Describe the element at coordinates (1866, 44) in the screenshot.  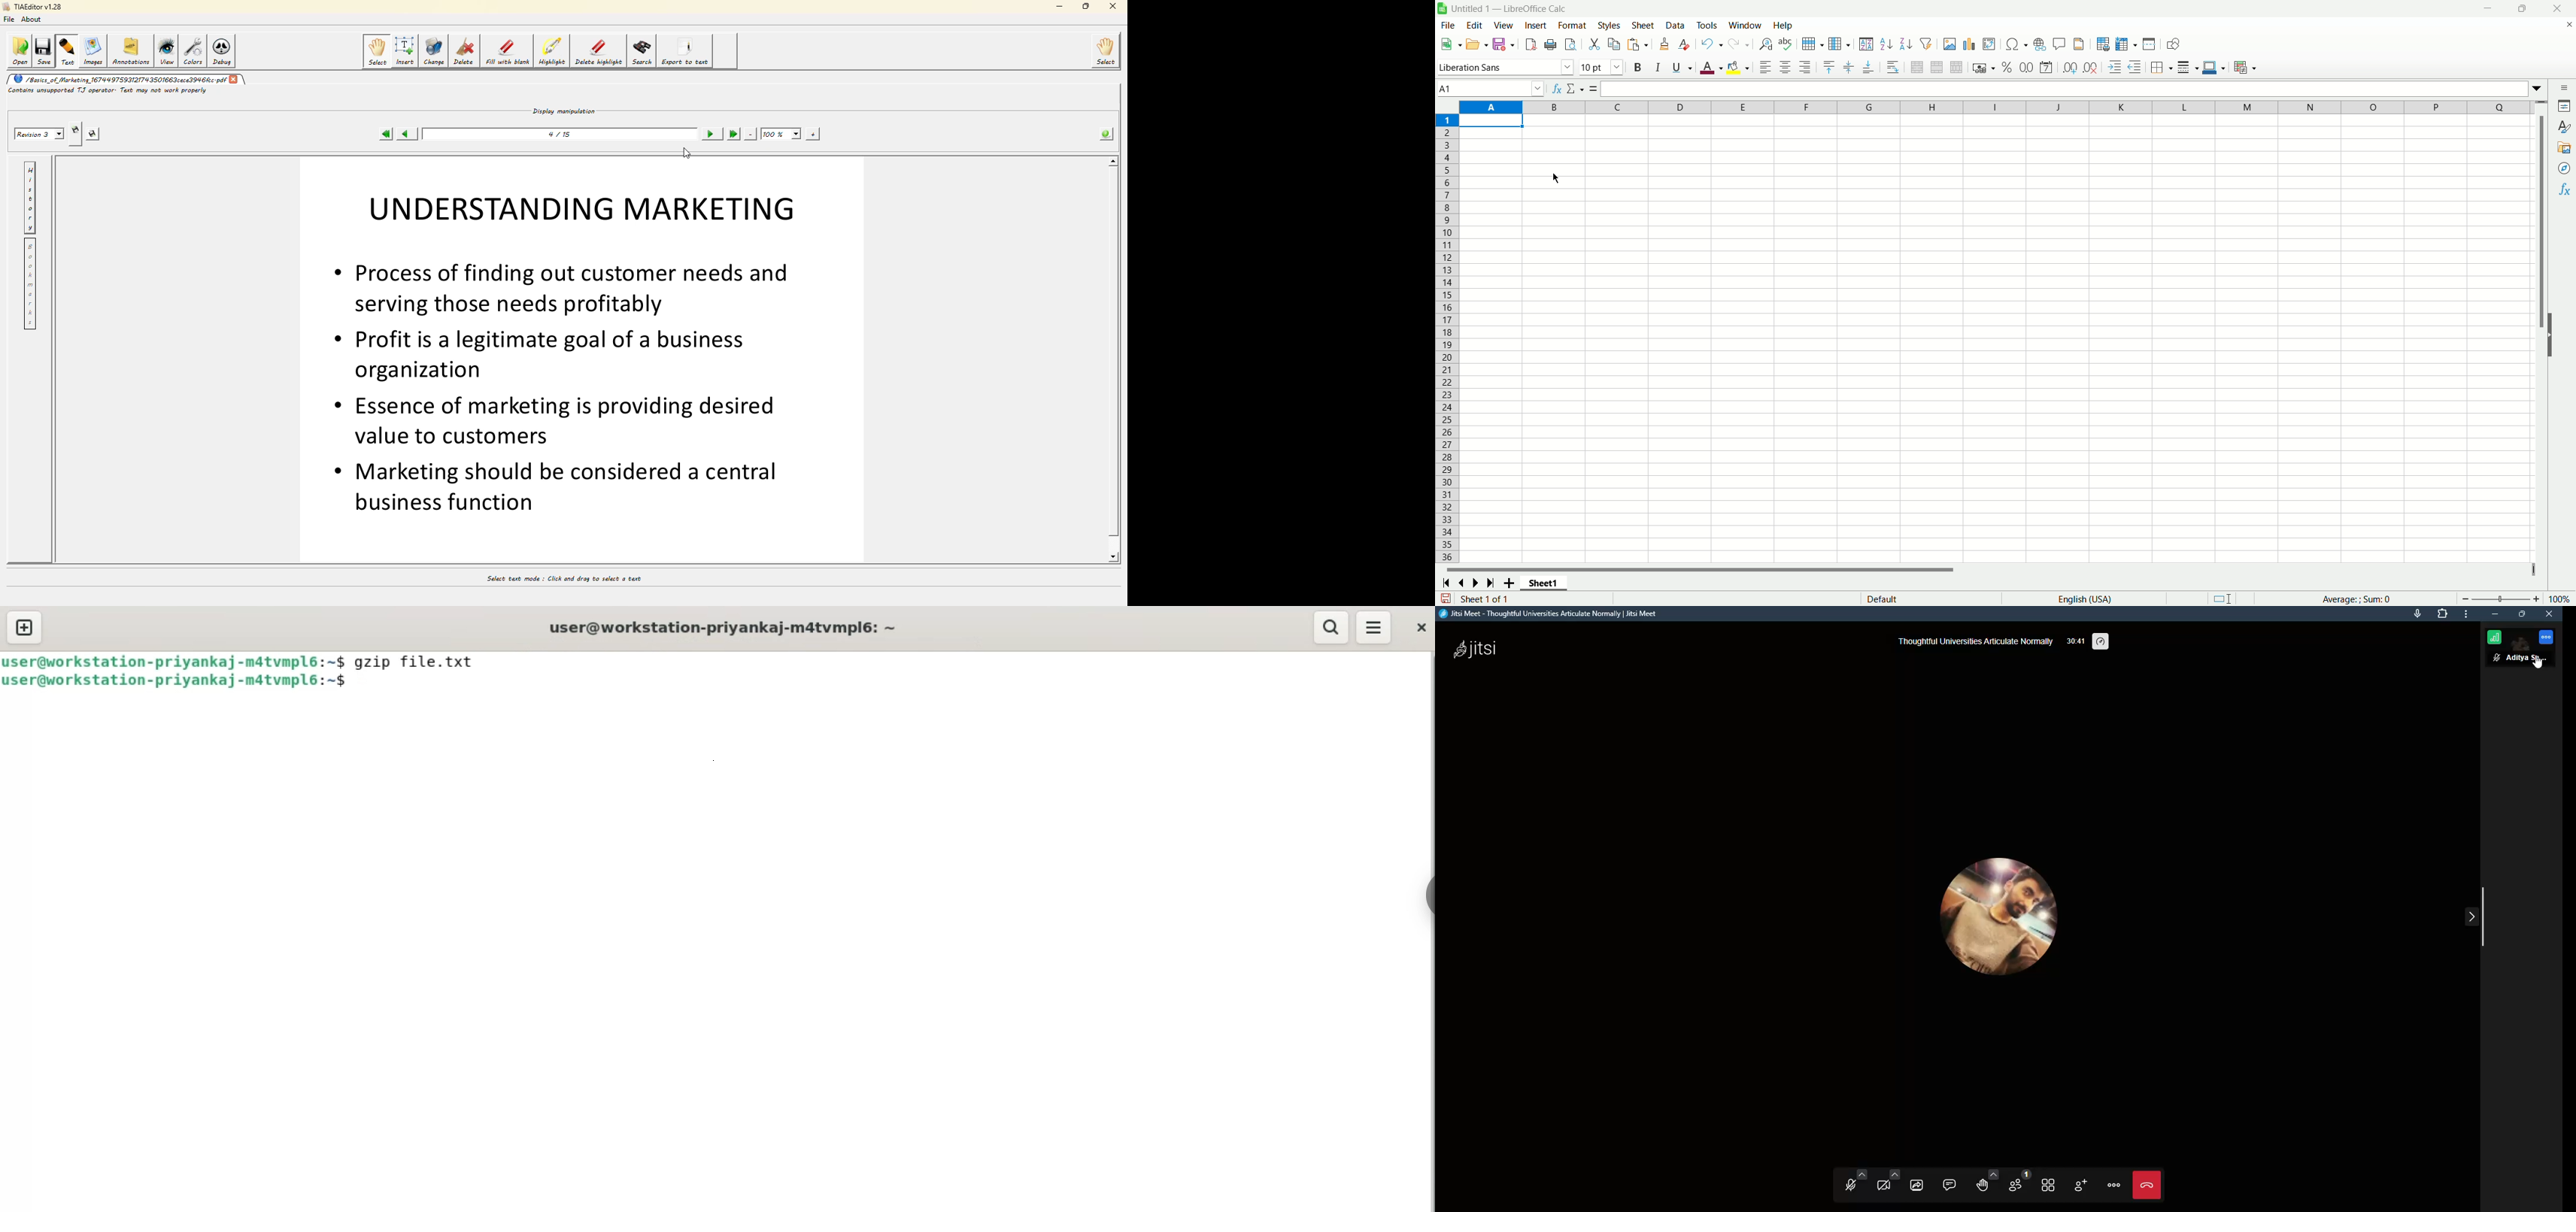
I see `sort` at that location.